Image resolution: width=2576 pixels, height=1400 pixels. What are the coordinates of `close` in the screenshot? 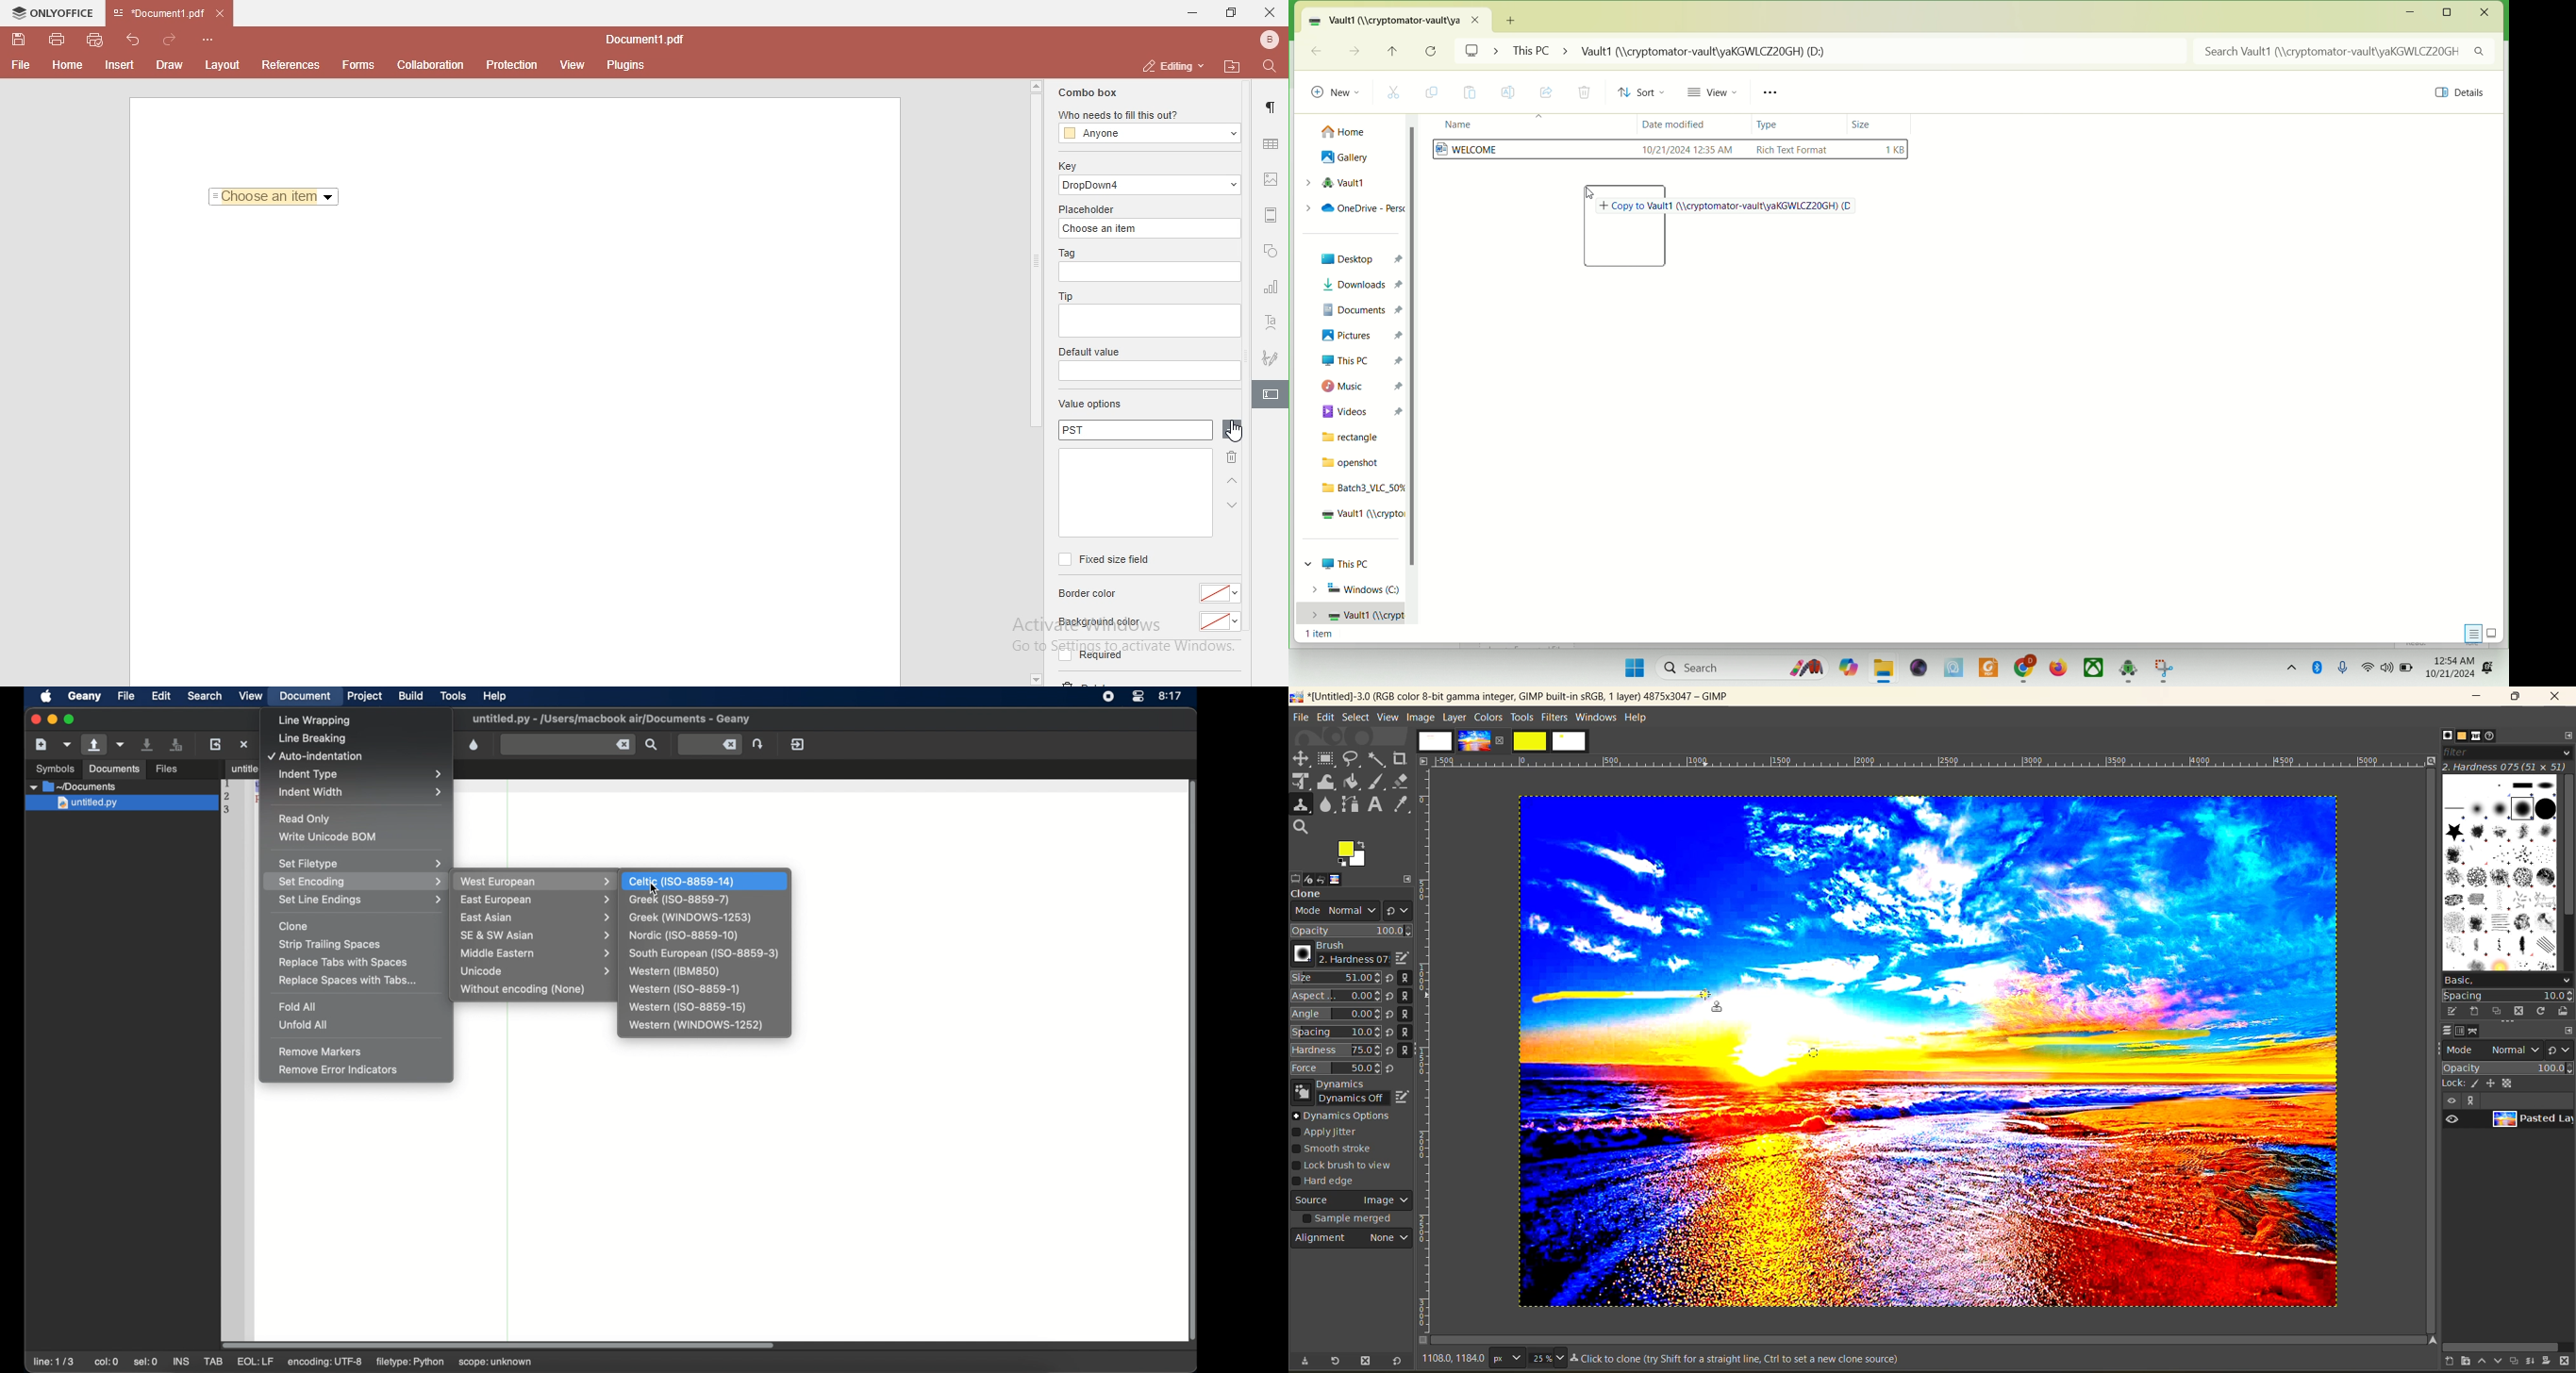 It's located at (1502, 740).